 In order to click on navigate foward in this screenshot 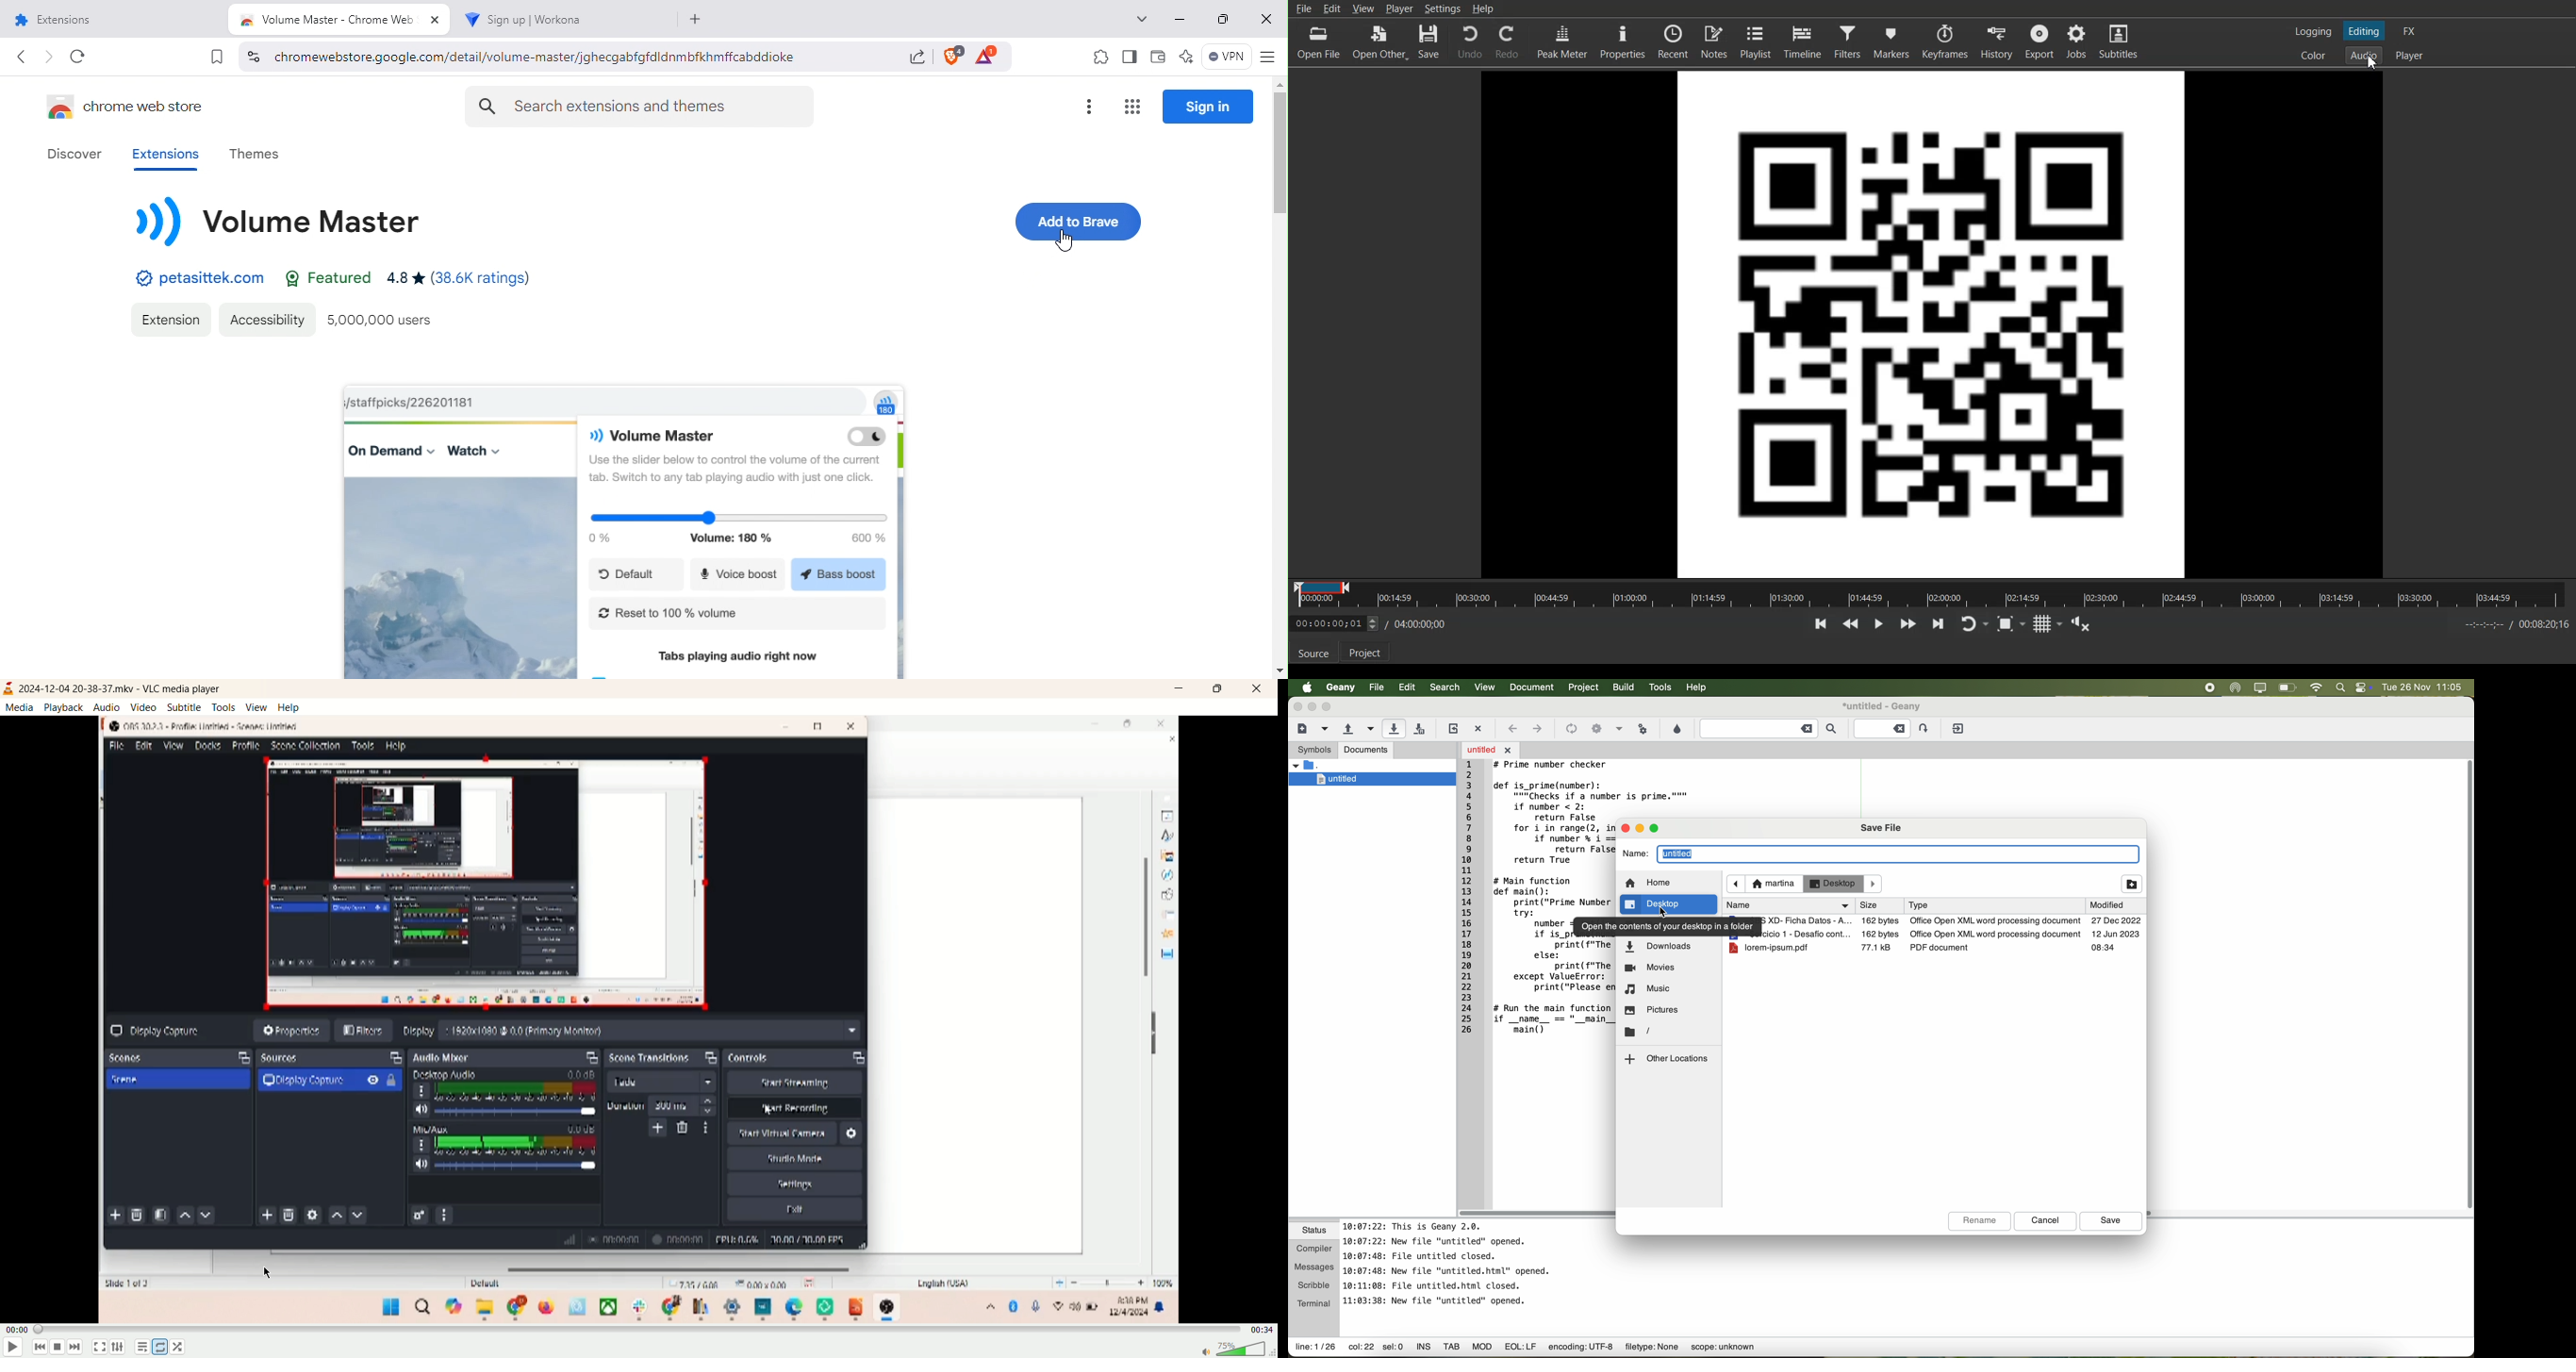, I will do `click(1538, 731)`.